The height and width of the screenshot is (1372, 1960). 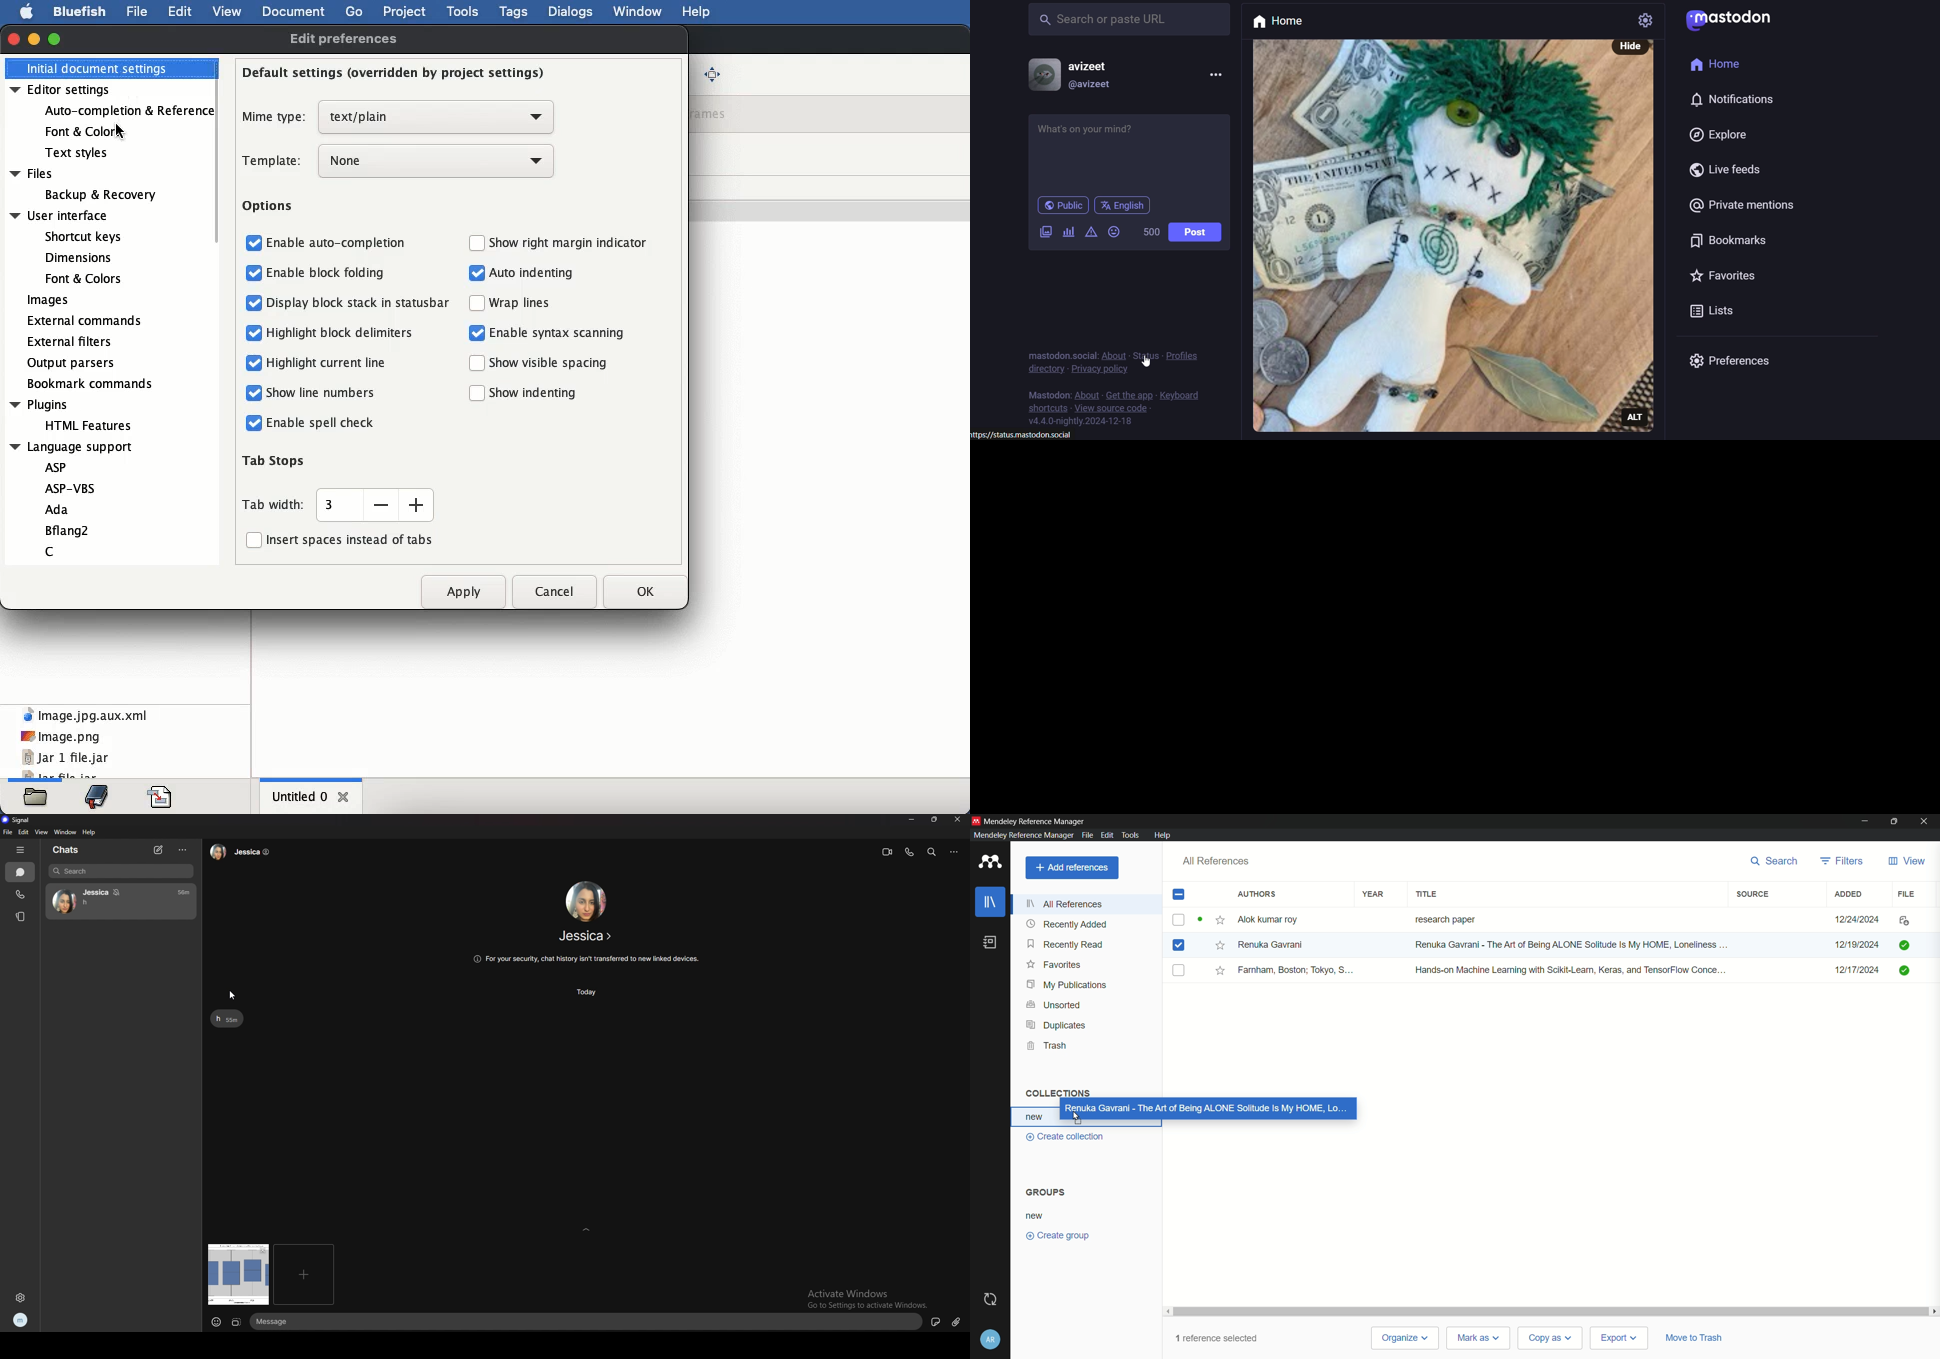 What do you see at coordinates (556, 592) in the screenshot?
I see `cancel` at bounding box center [556, 592].